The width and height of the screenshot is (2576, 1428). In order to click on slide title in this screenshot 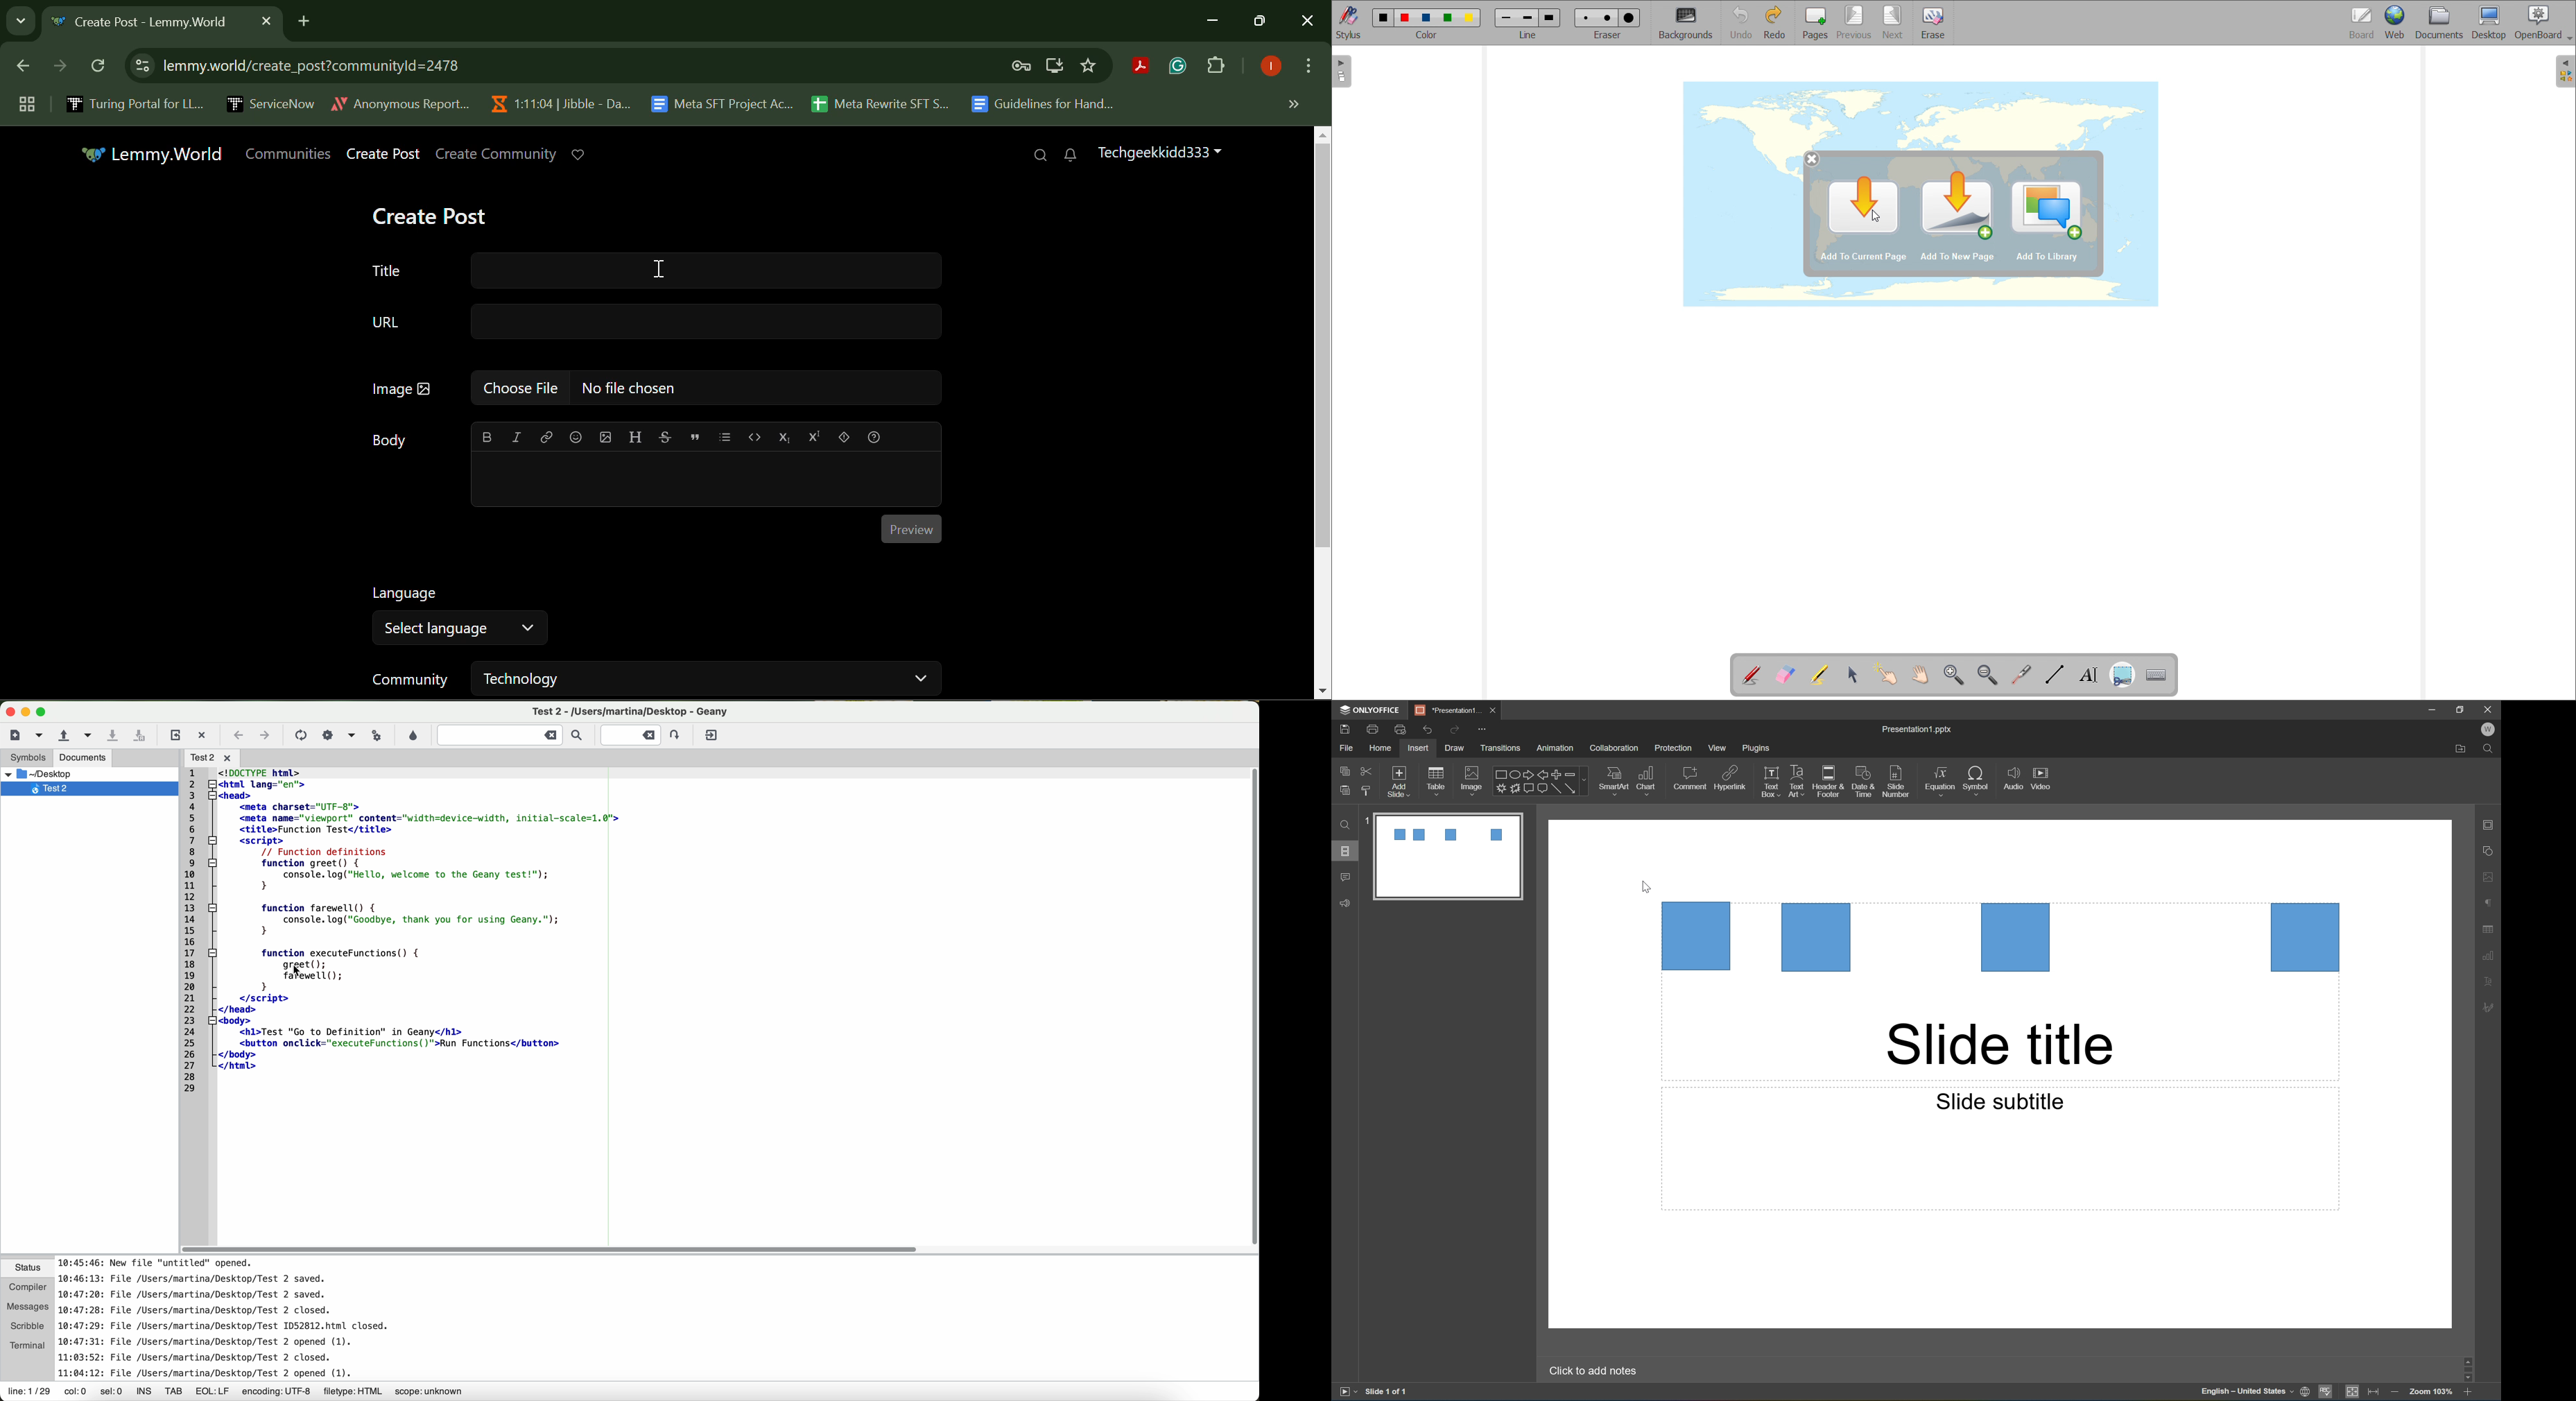, I will do `click(2001, 1045)`.